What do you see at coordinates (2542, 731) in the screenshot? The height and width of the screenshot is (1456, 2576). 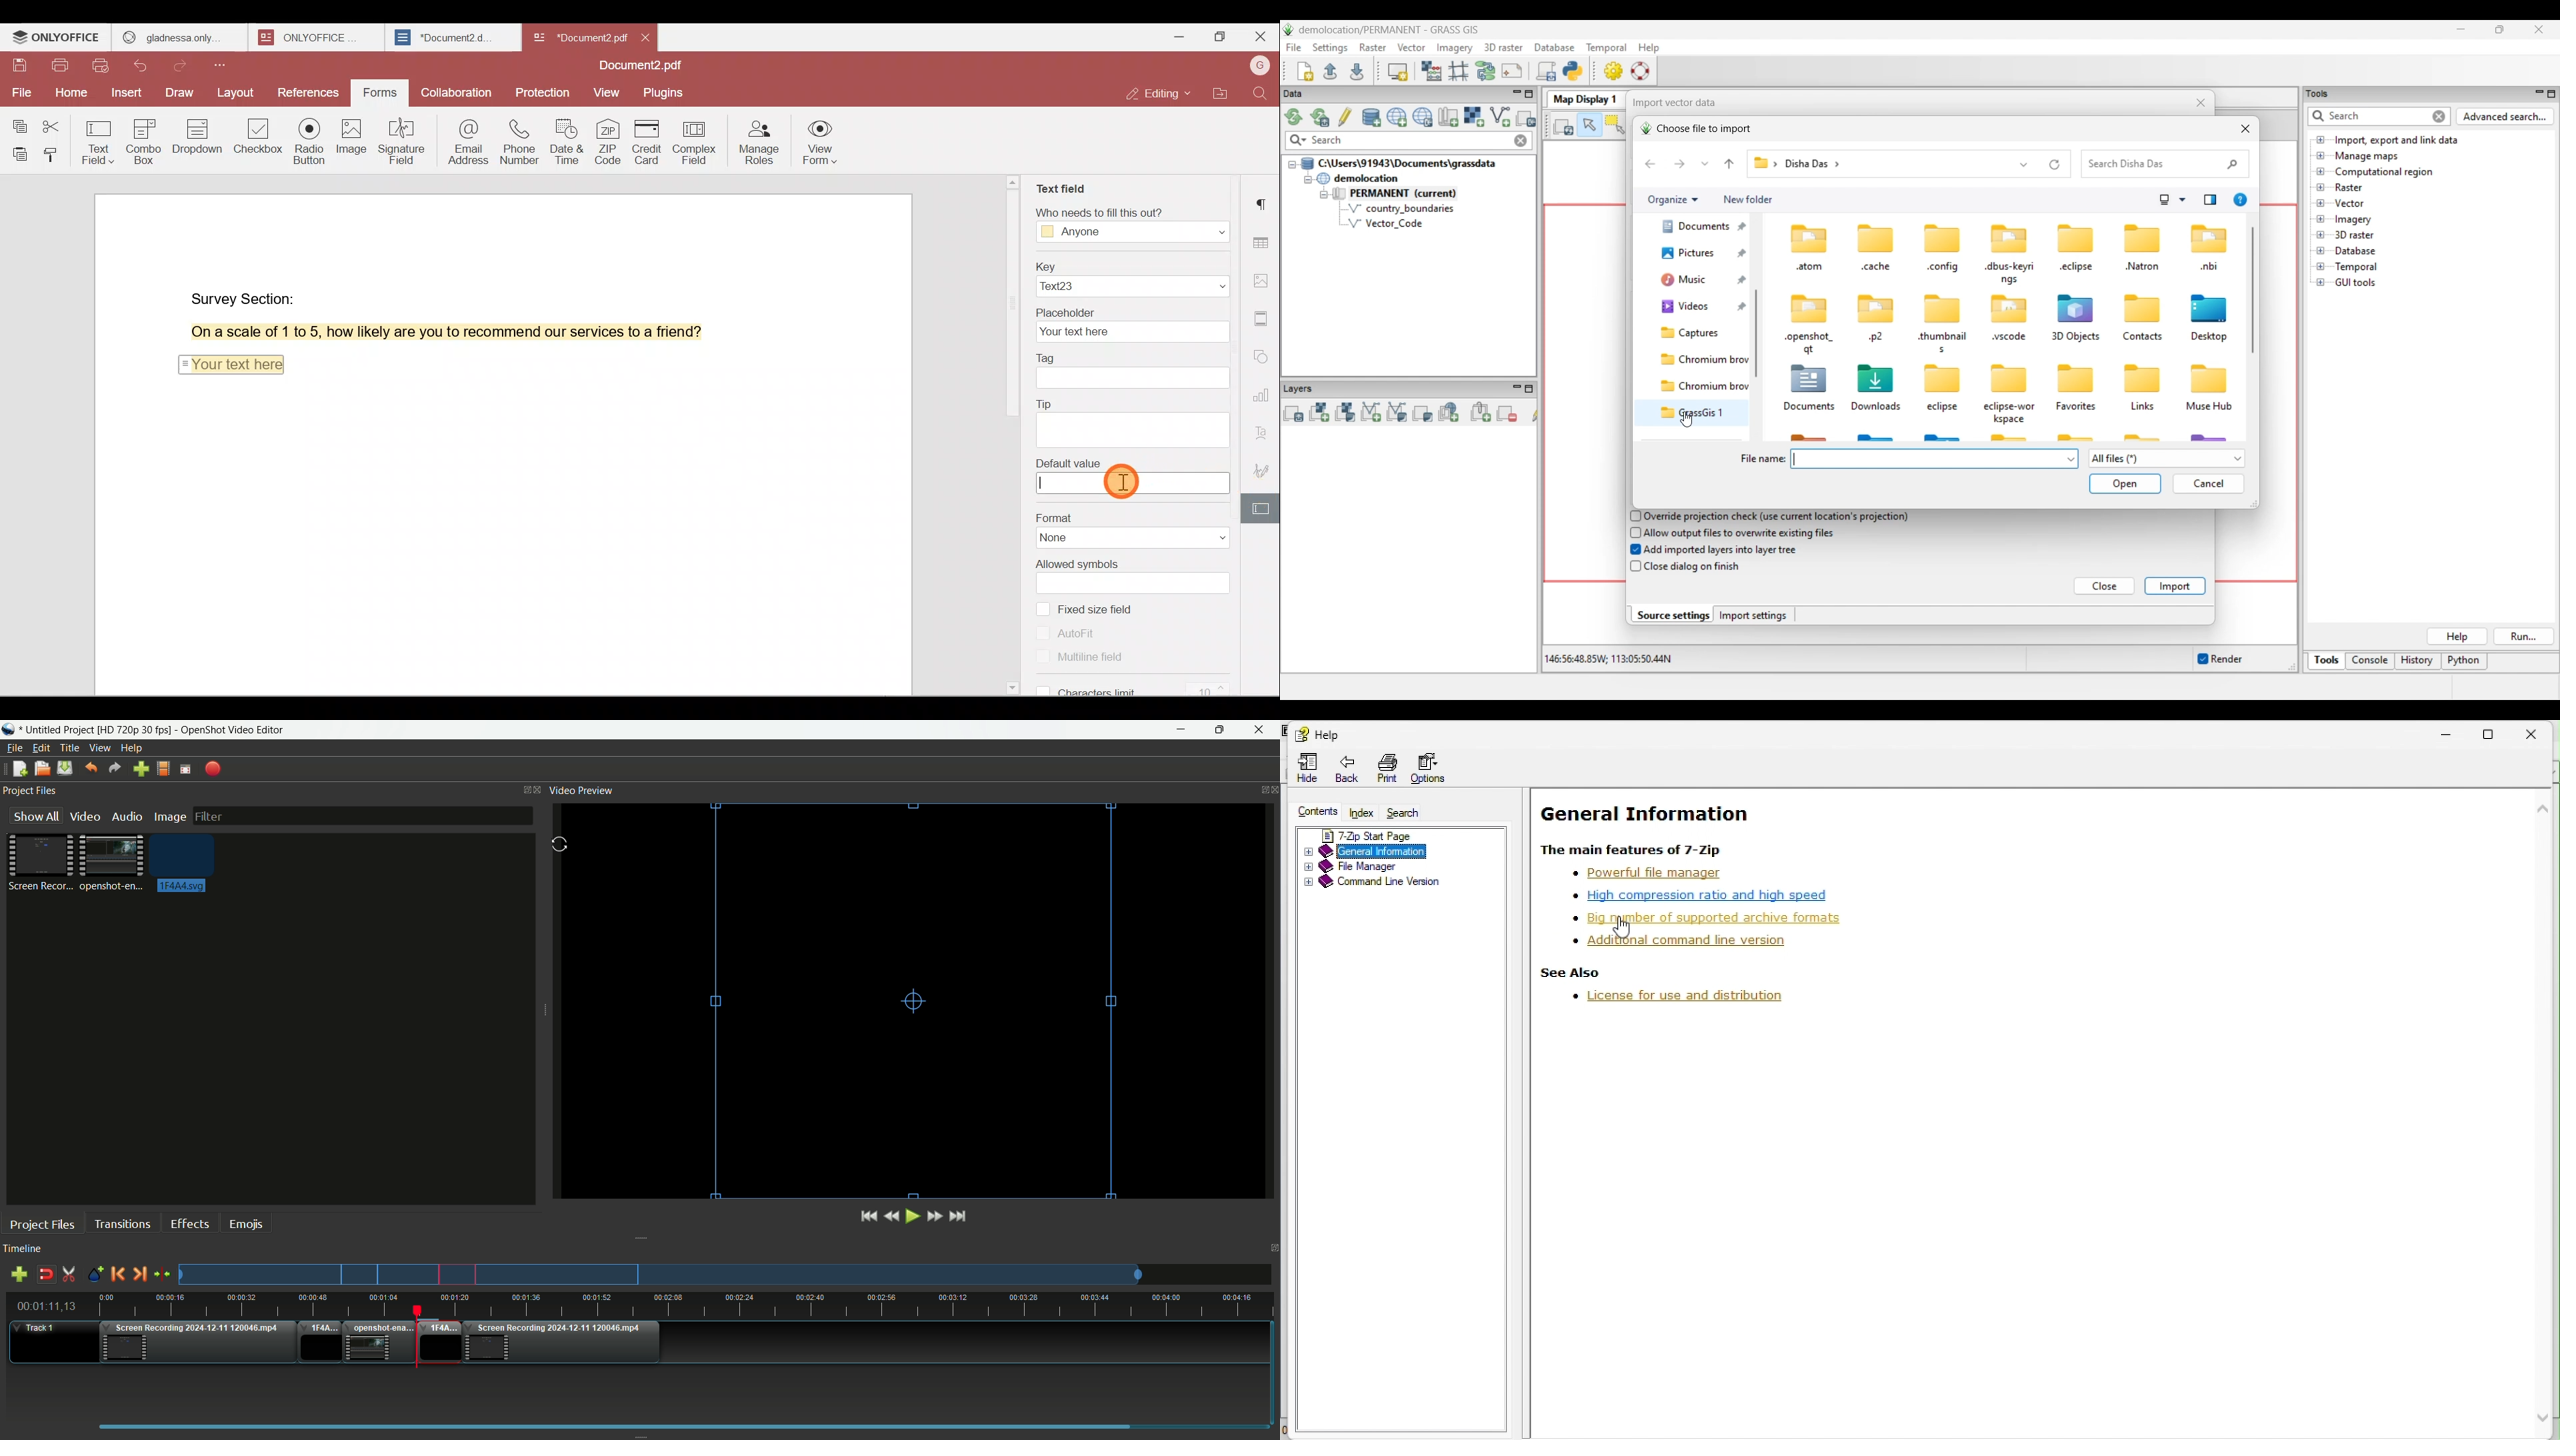 I see `close` at bounding box center [2542, 731].